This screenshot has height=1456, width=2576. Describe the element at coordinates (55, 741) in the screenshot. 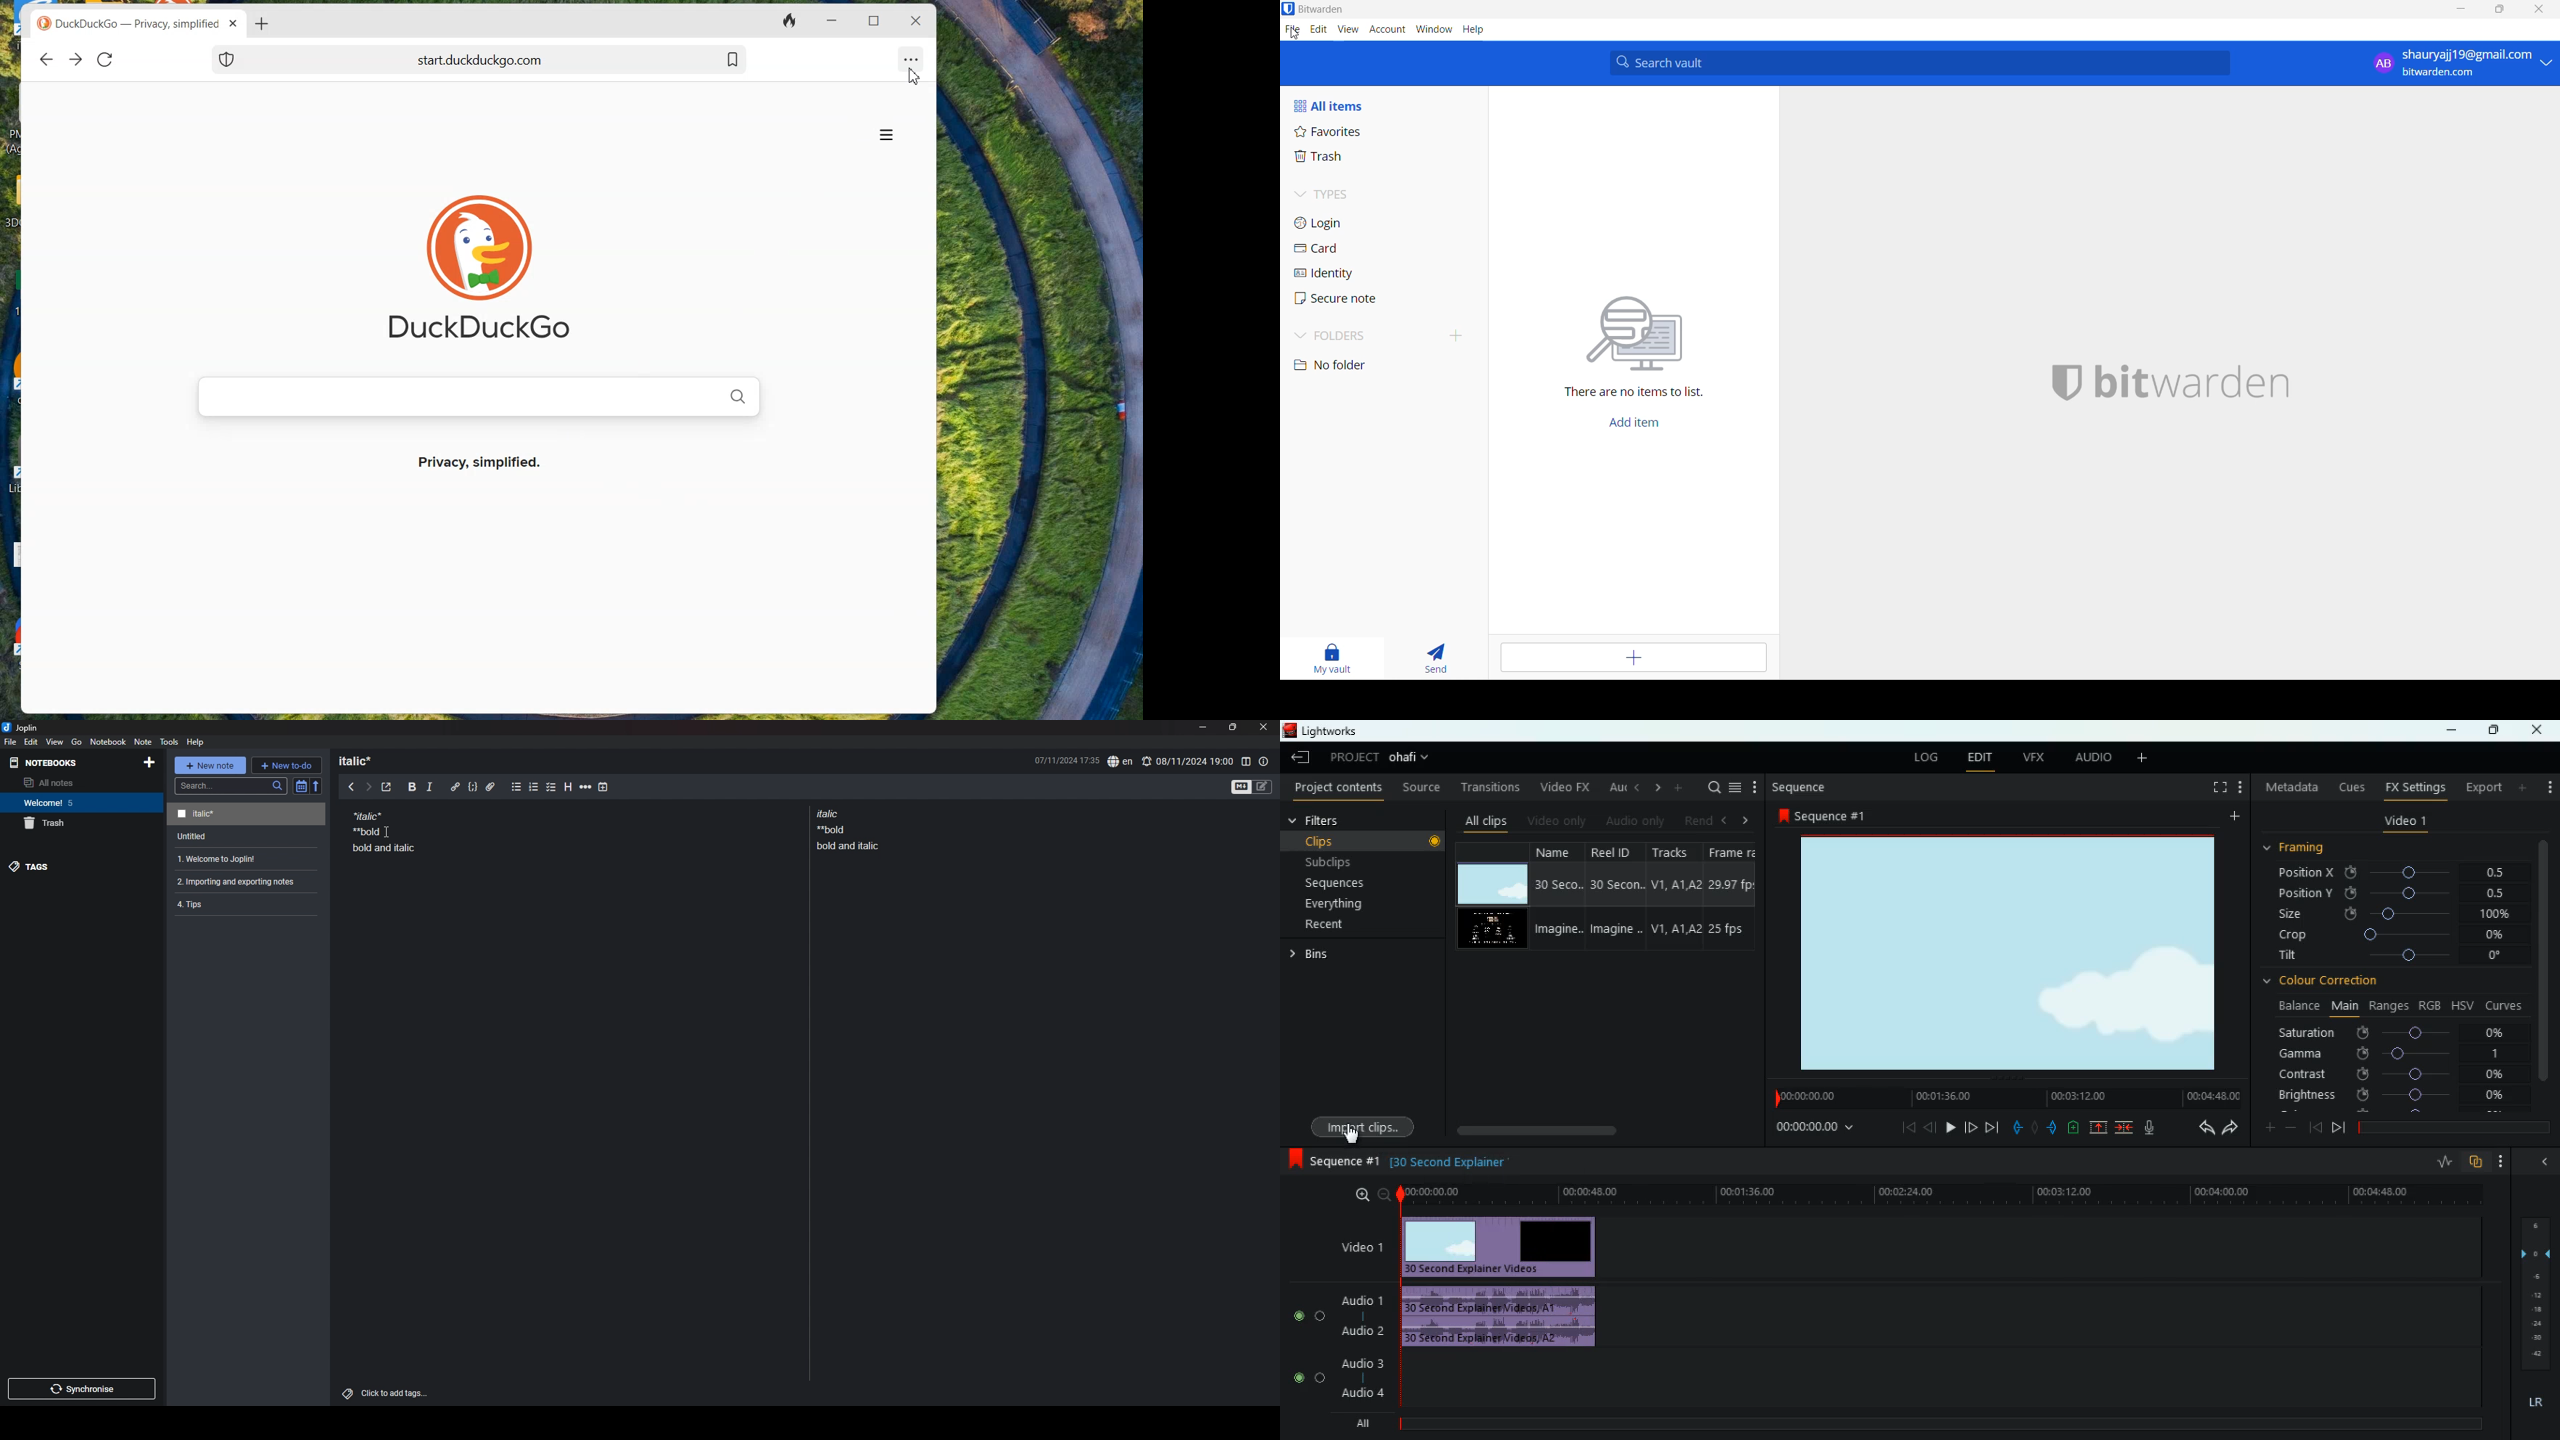

I see `view` at that location.